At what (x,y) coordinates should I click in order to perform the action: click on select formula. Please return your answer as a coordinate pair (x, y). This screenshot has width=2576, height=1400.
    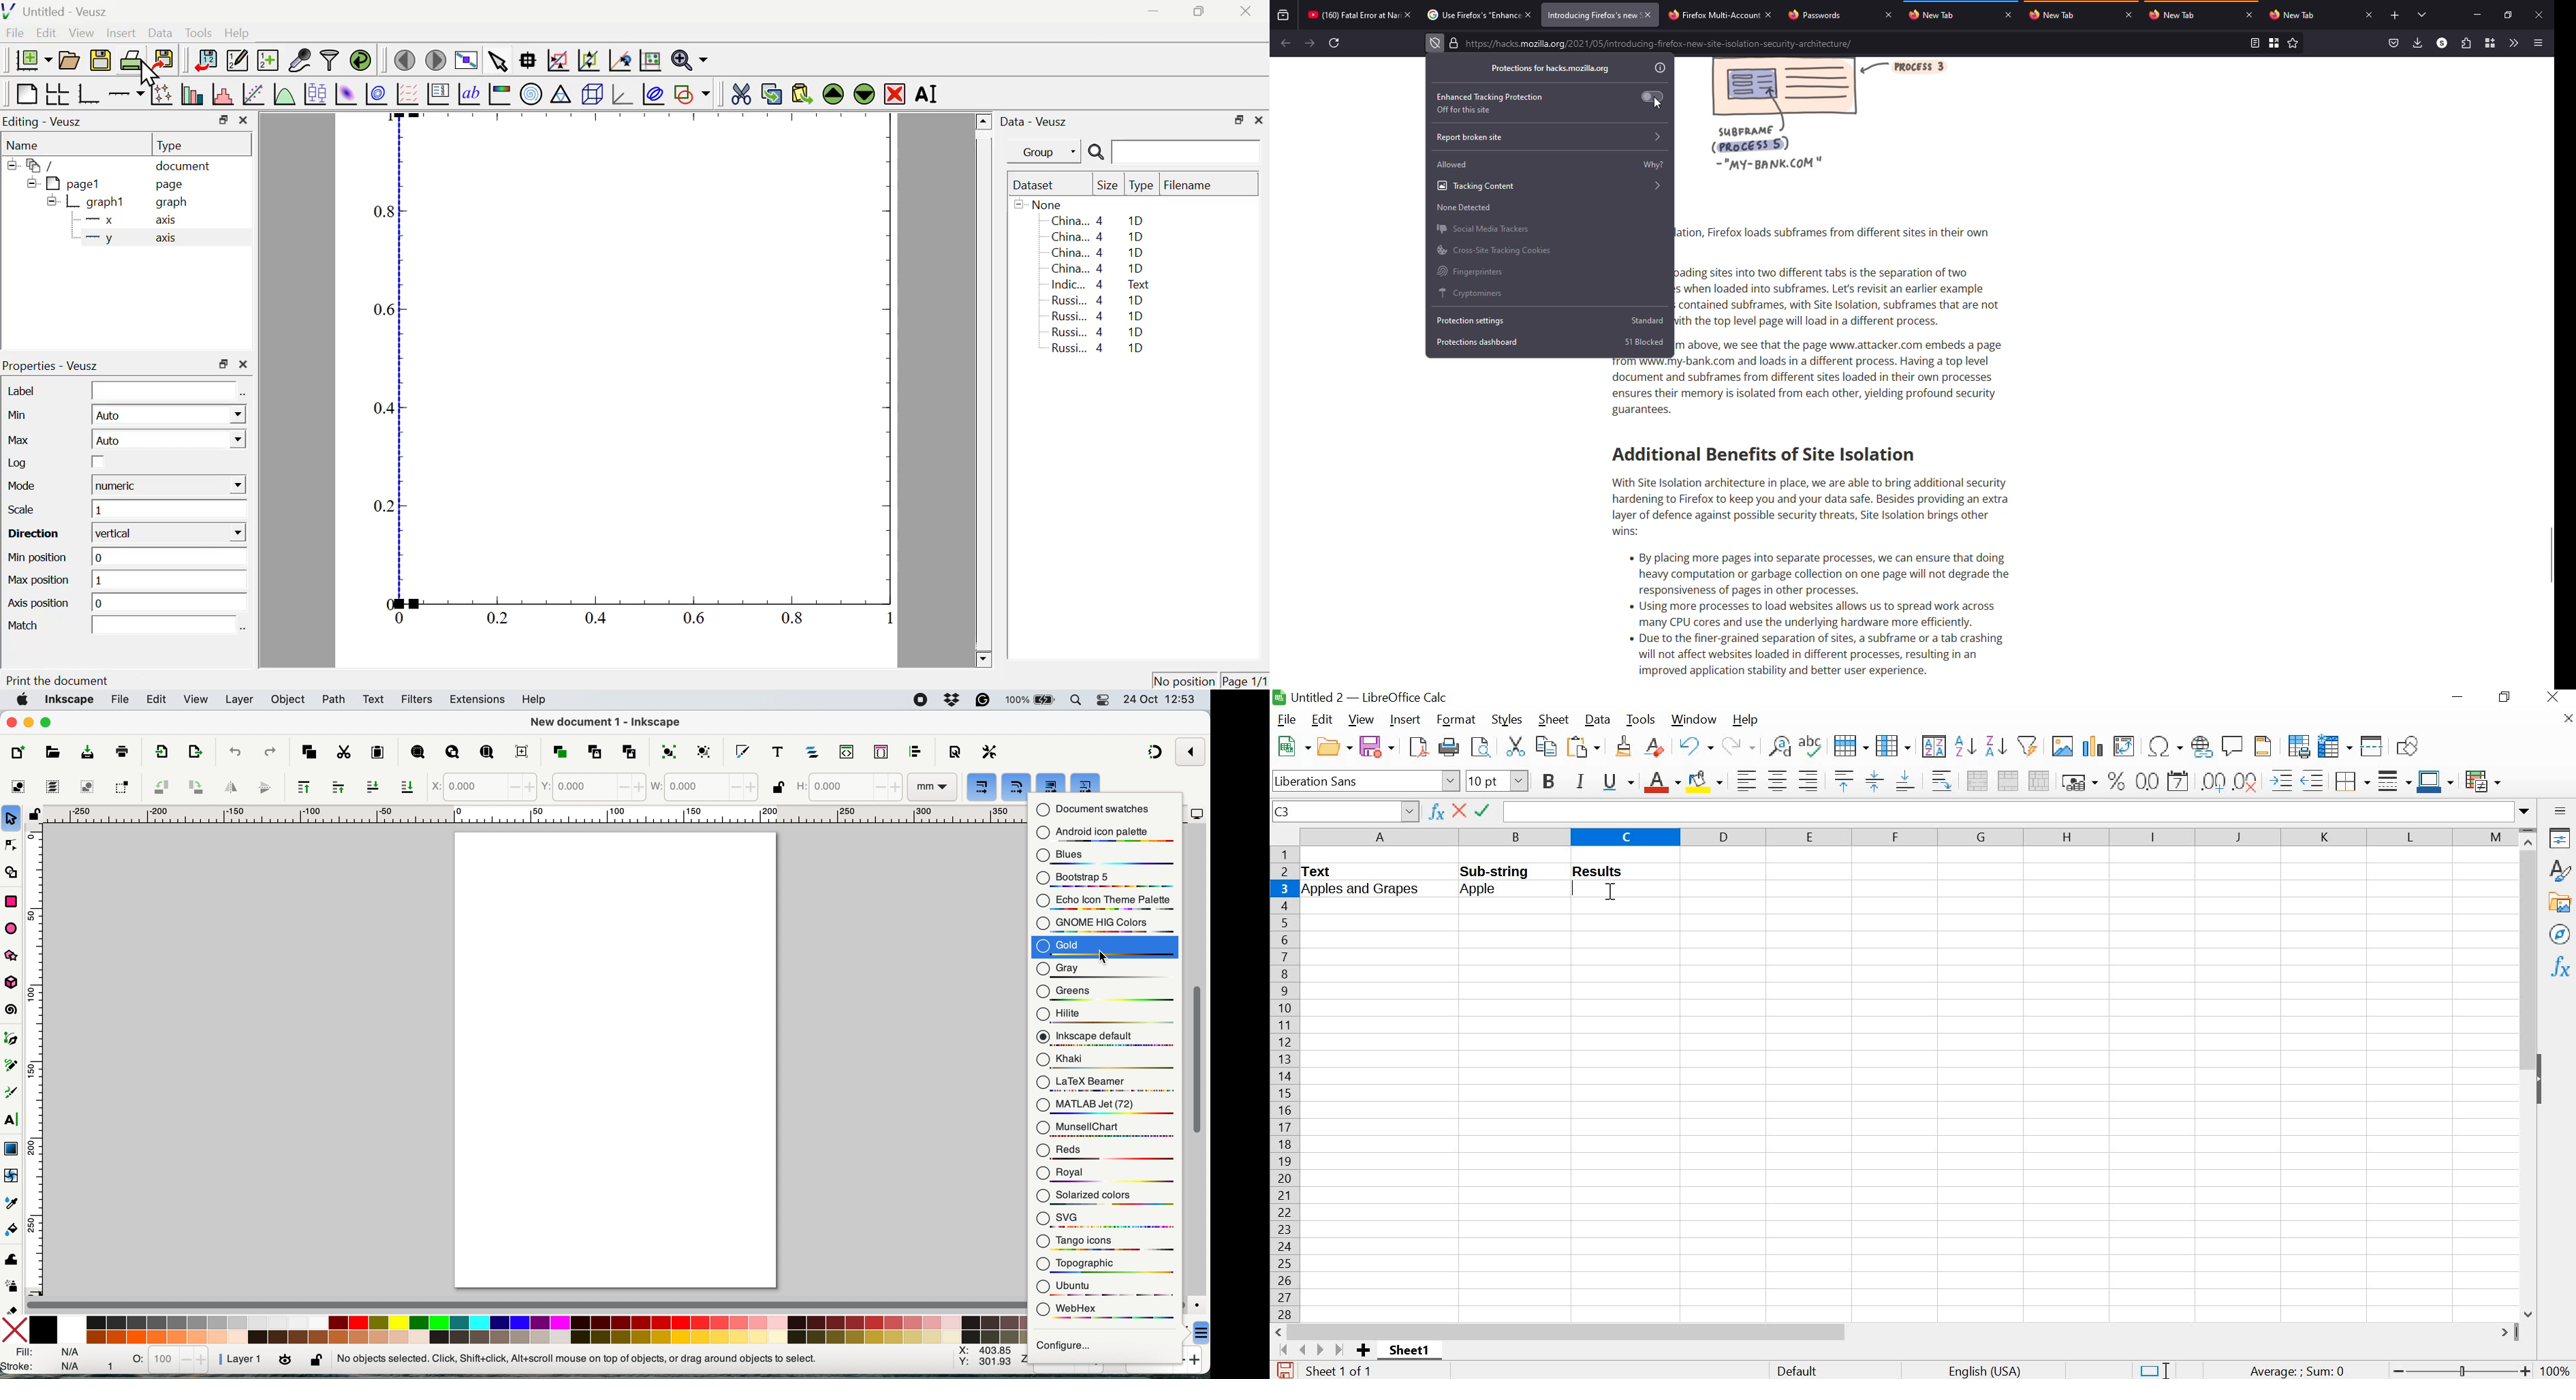
    Looking at the image, I should click on (1485, 813).